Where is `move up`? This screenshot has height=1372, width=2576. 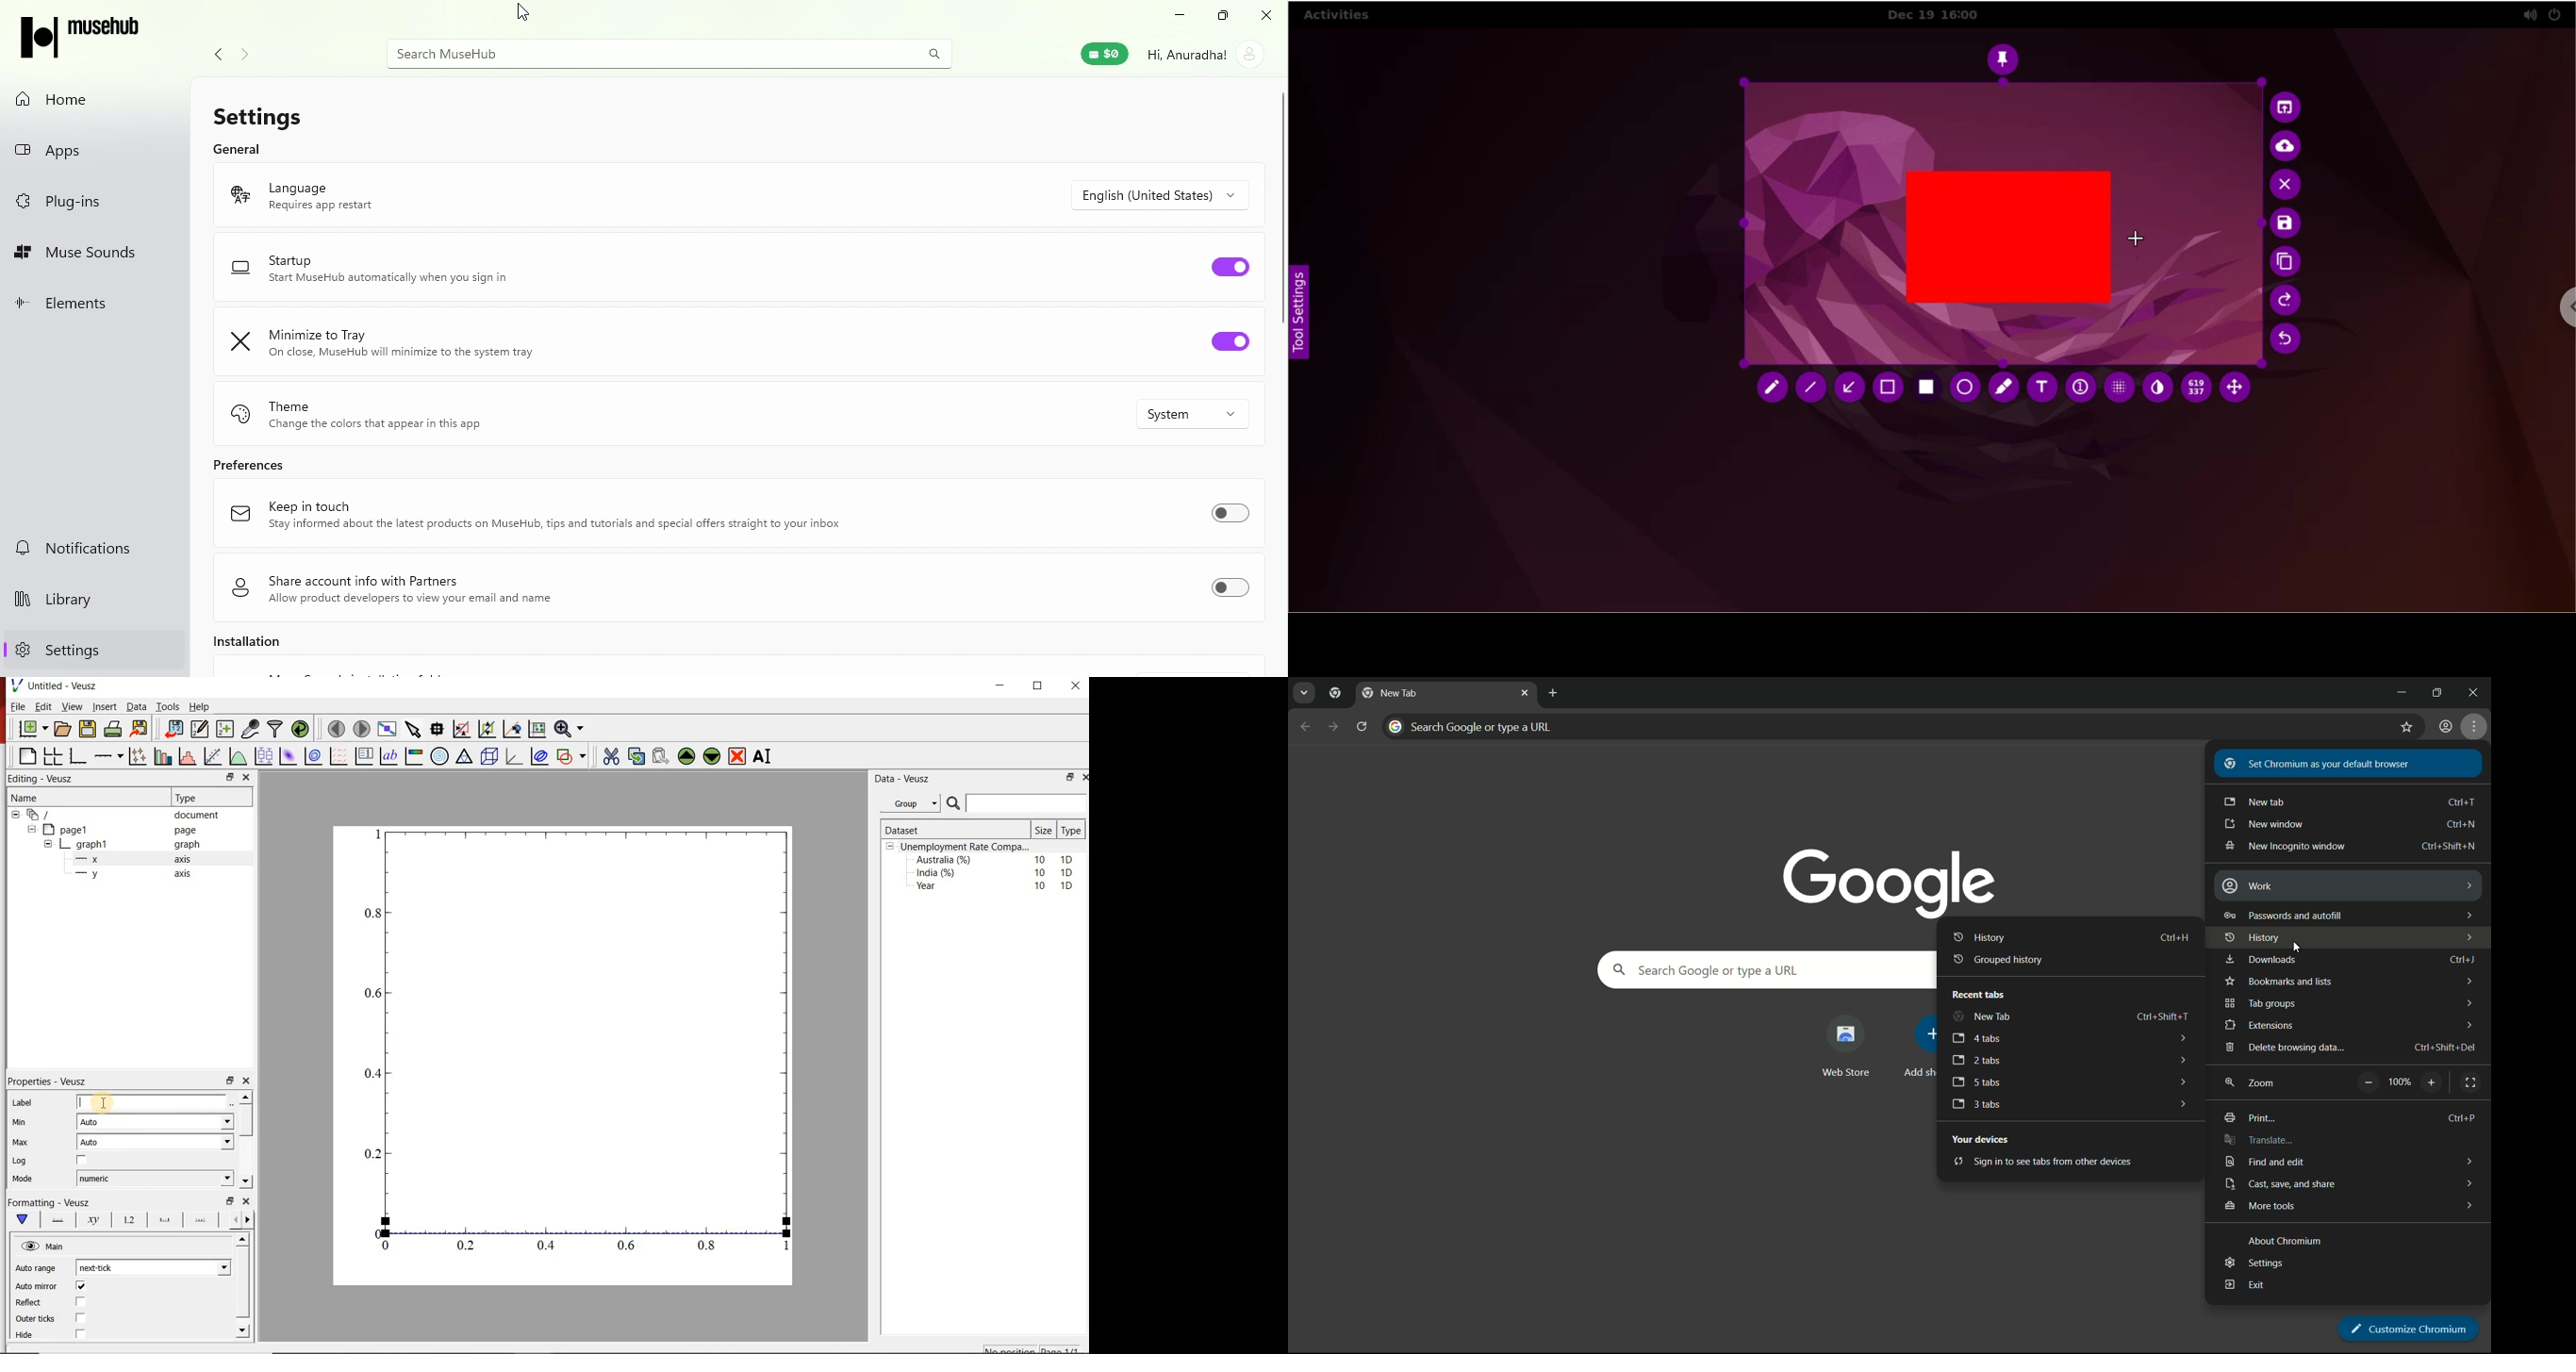
move up is located at coordinates (244, 1239).